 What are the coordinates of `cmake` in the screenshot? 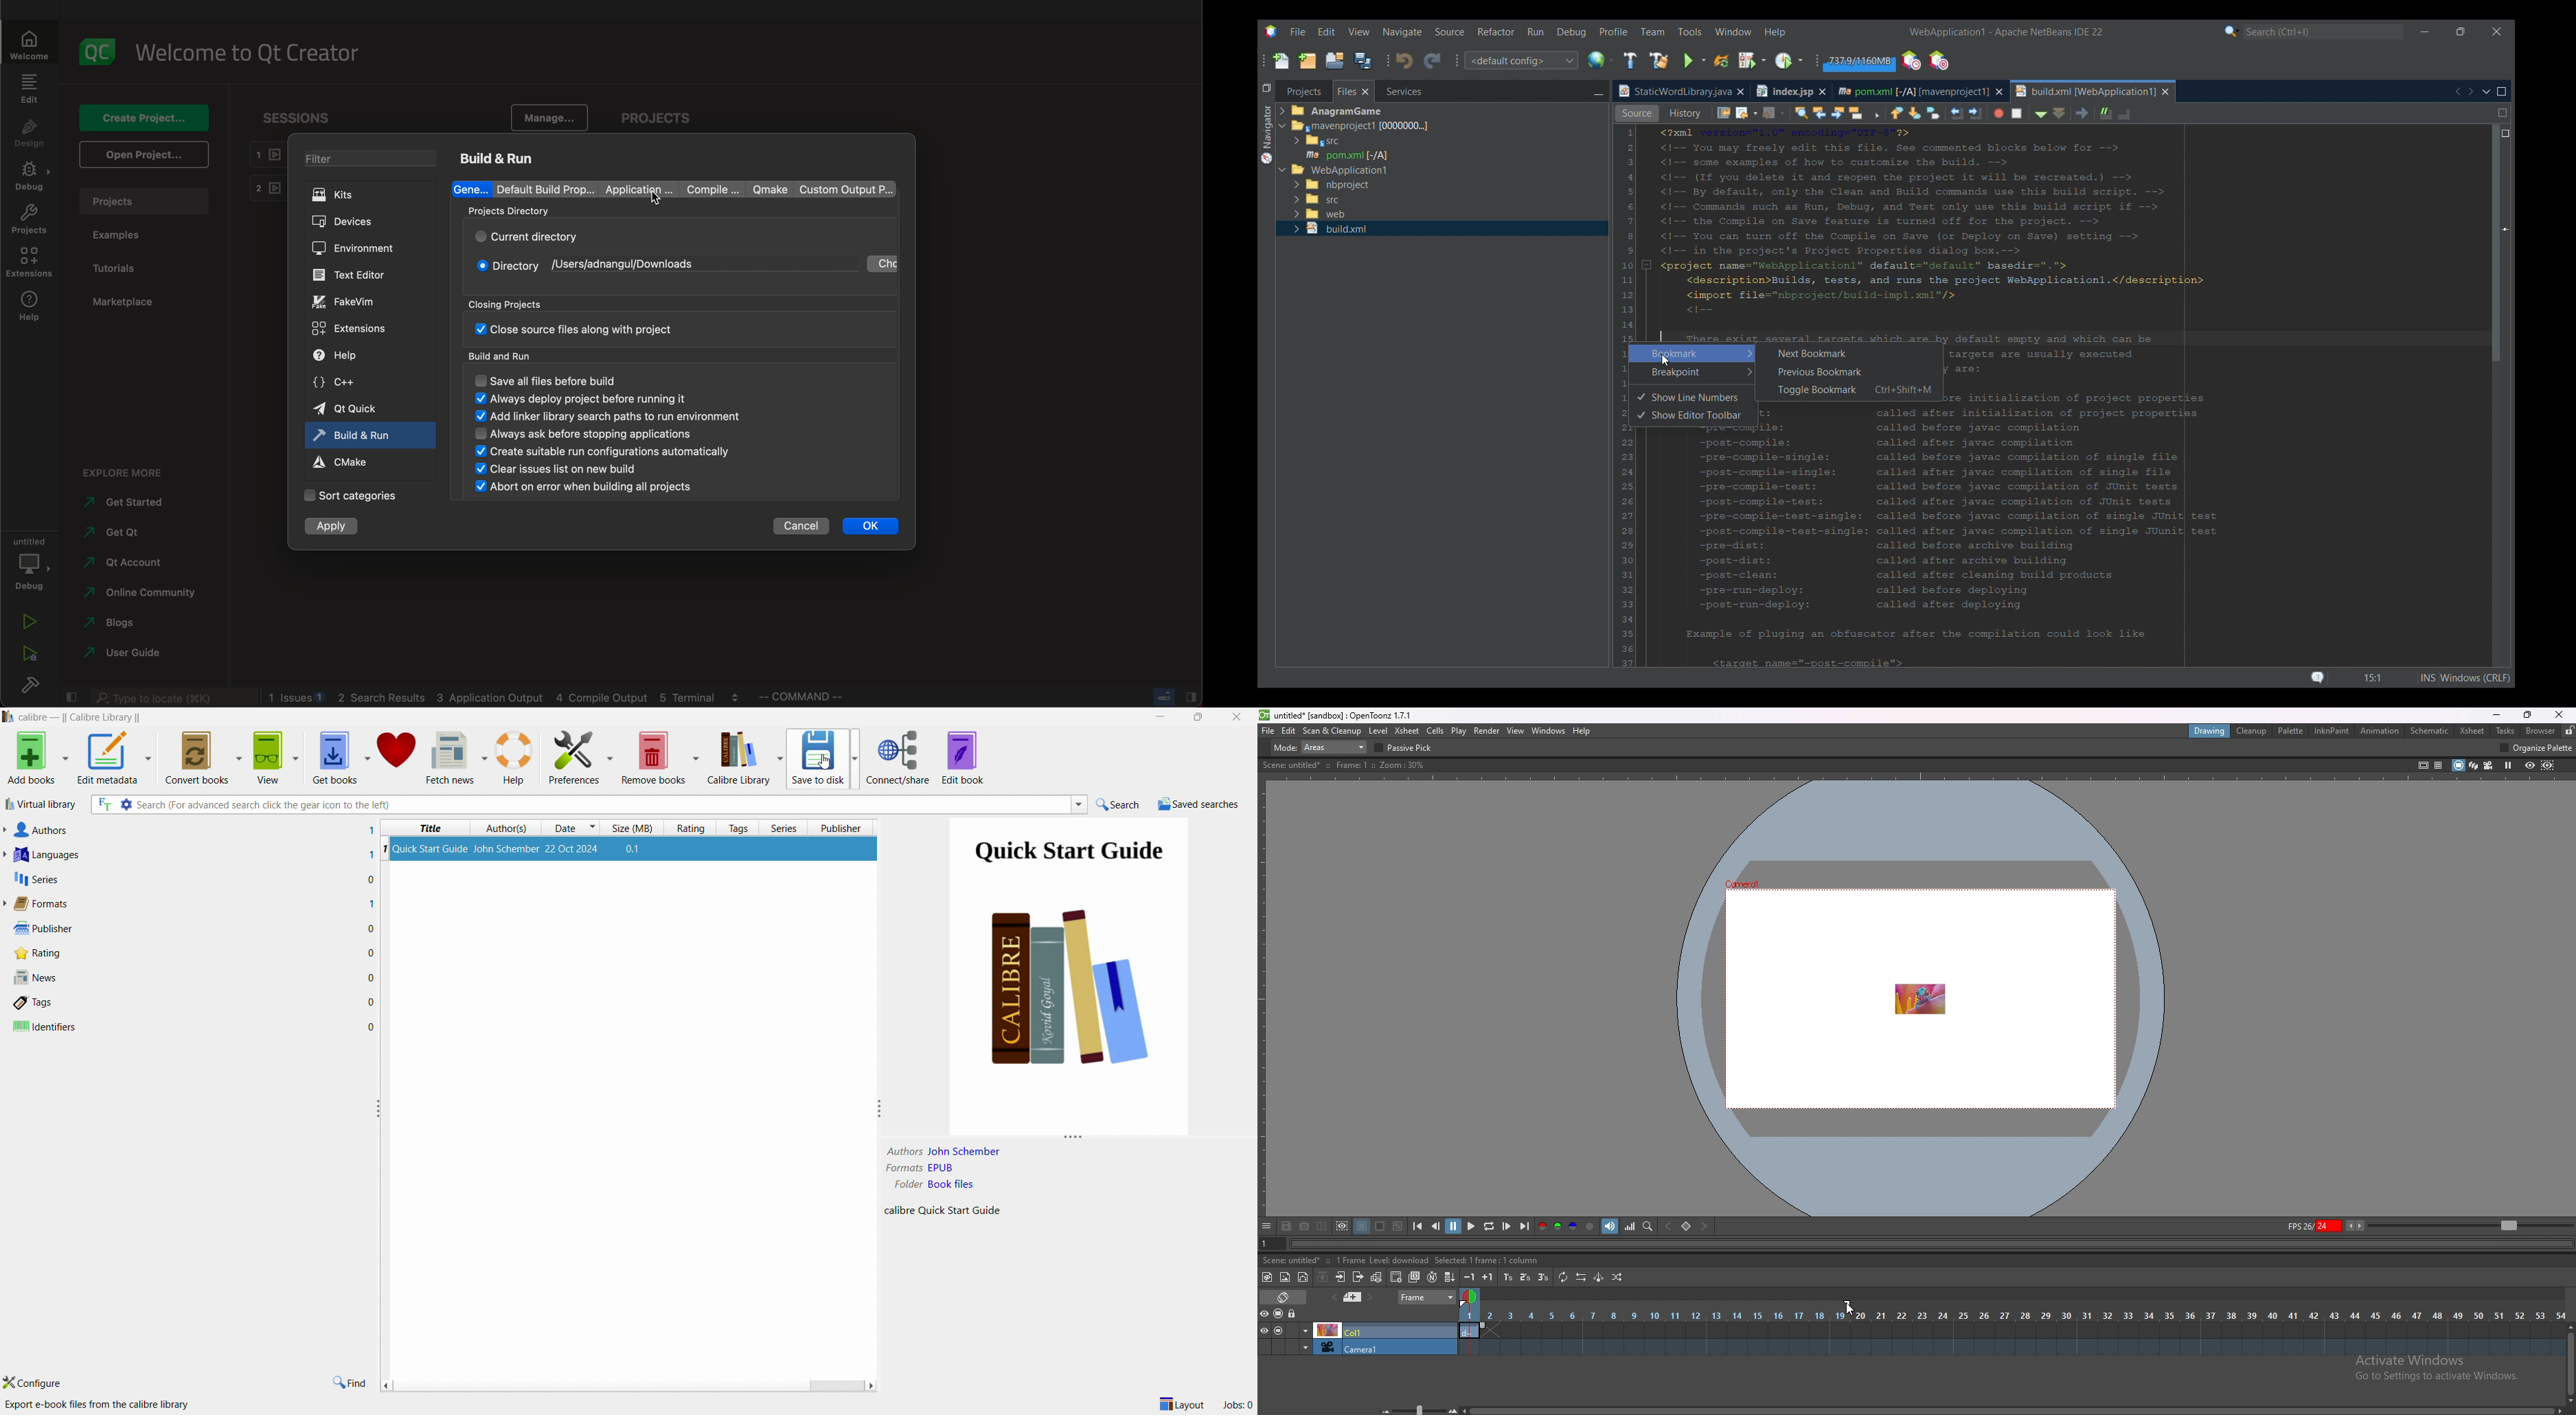 It's located at (349, 462).